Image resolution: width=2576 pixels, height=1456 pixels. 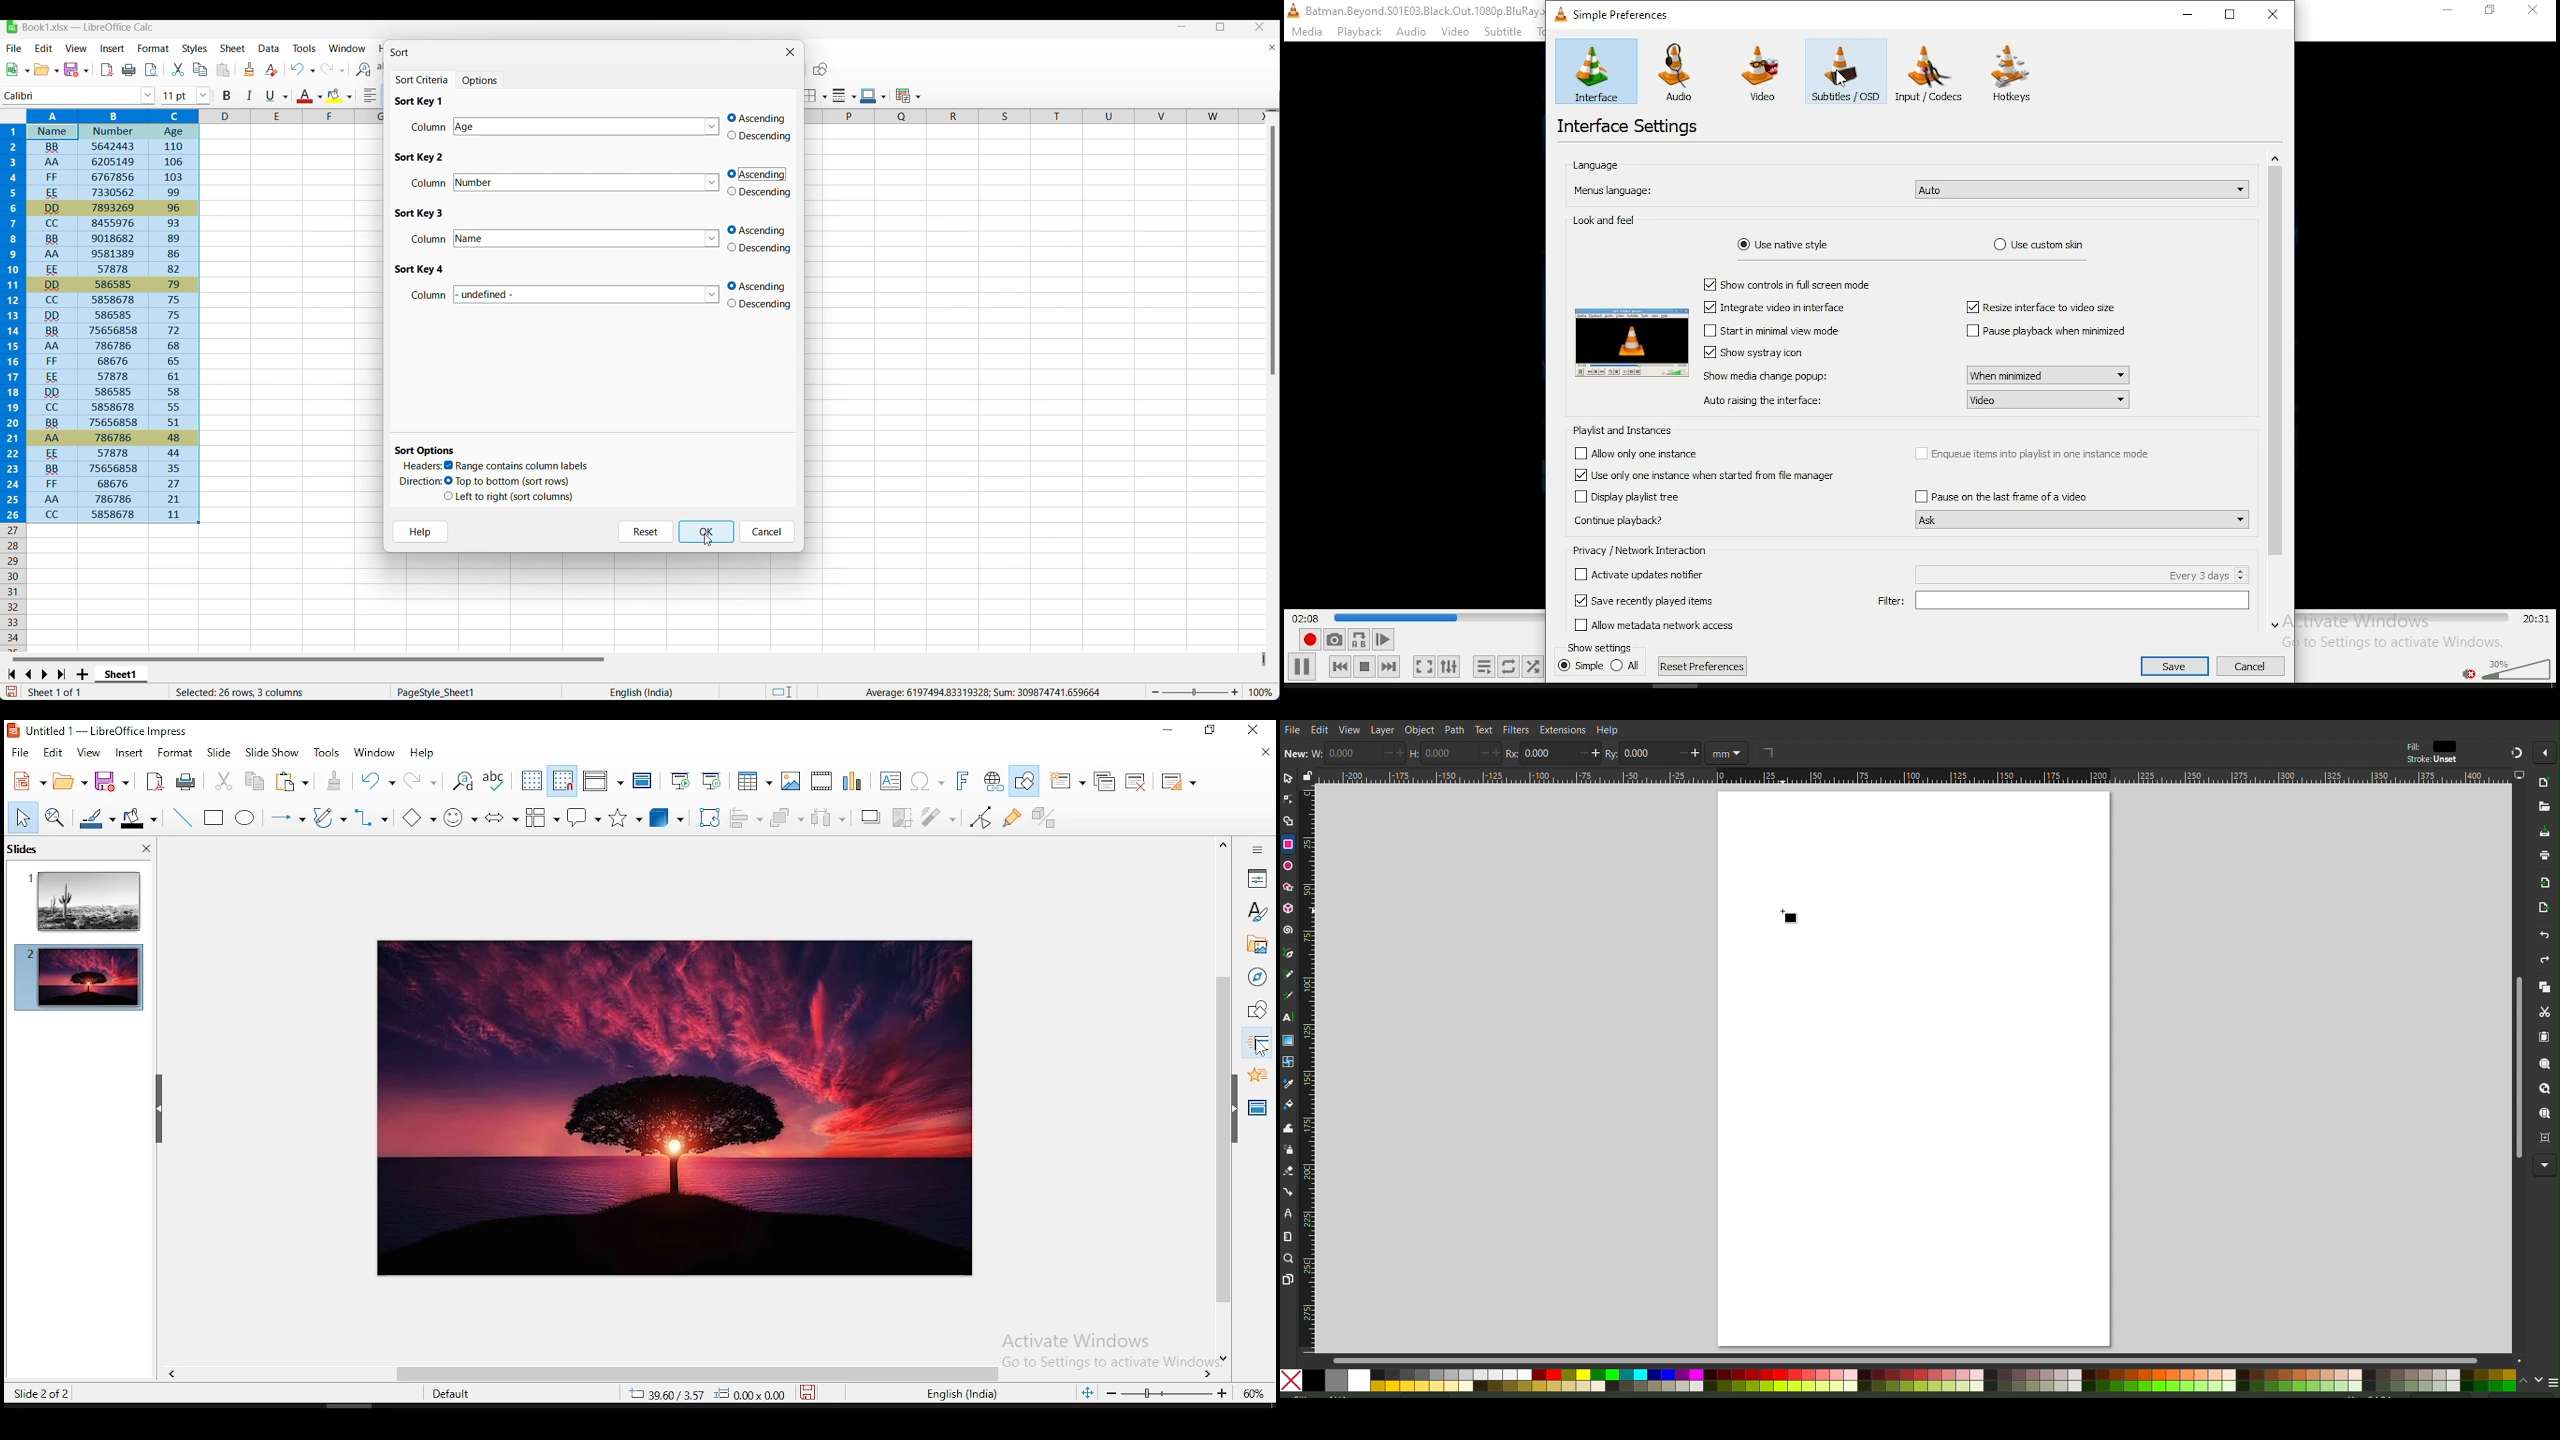 I want to click on Copy, so click(x=2545, y=988).